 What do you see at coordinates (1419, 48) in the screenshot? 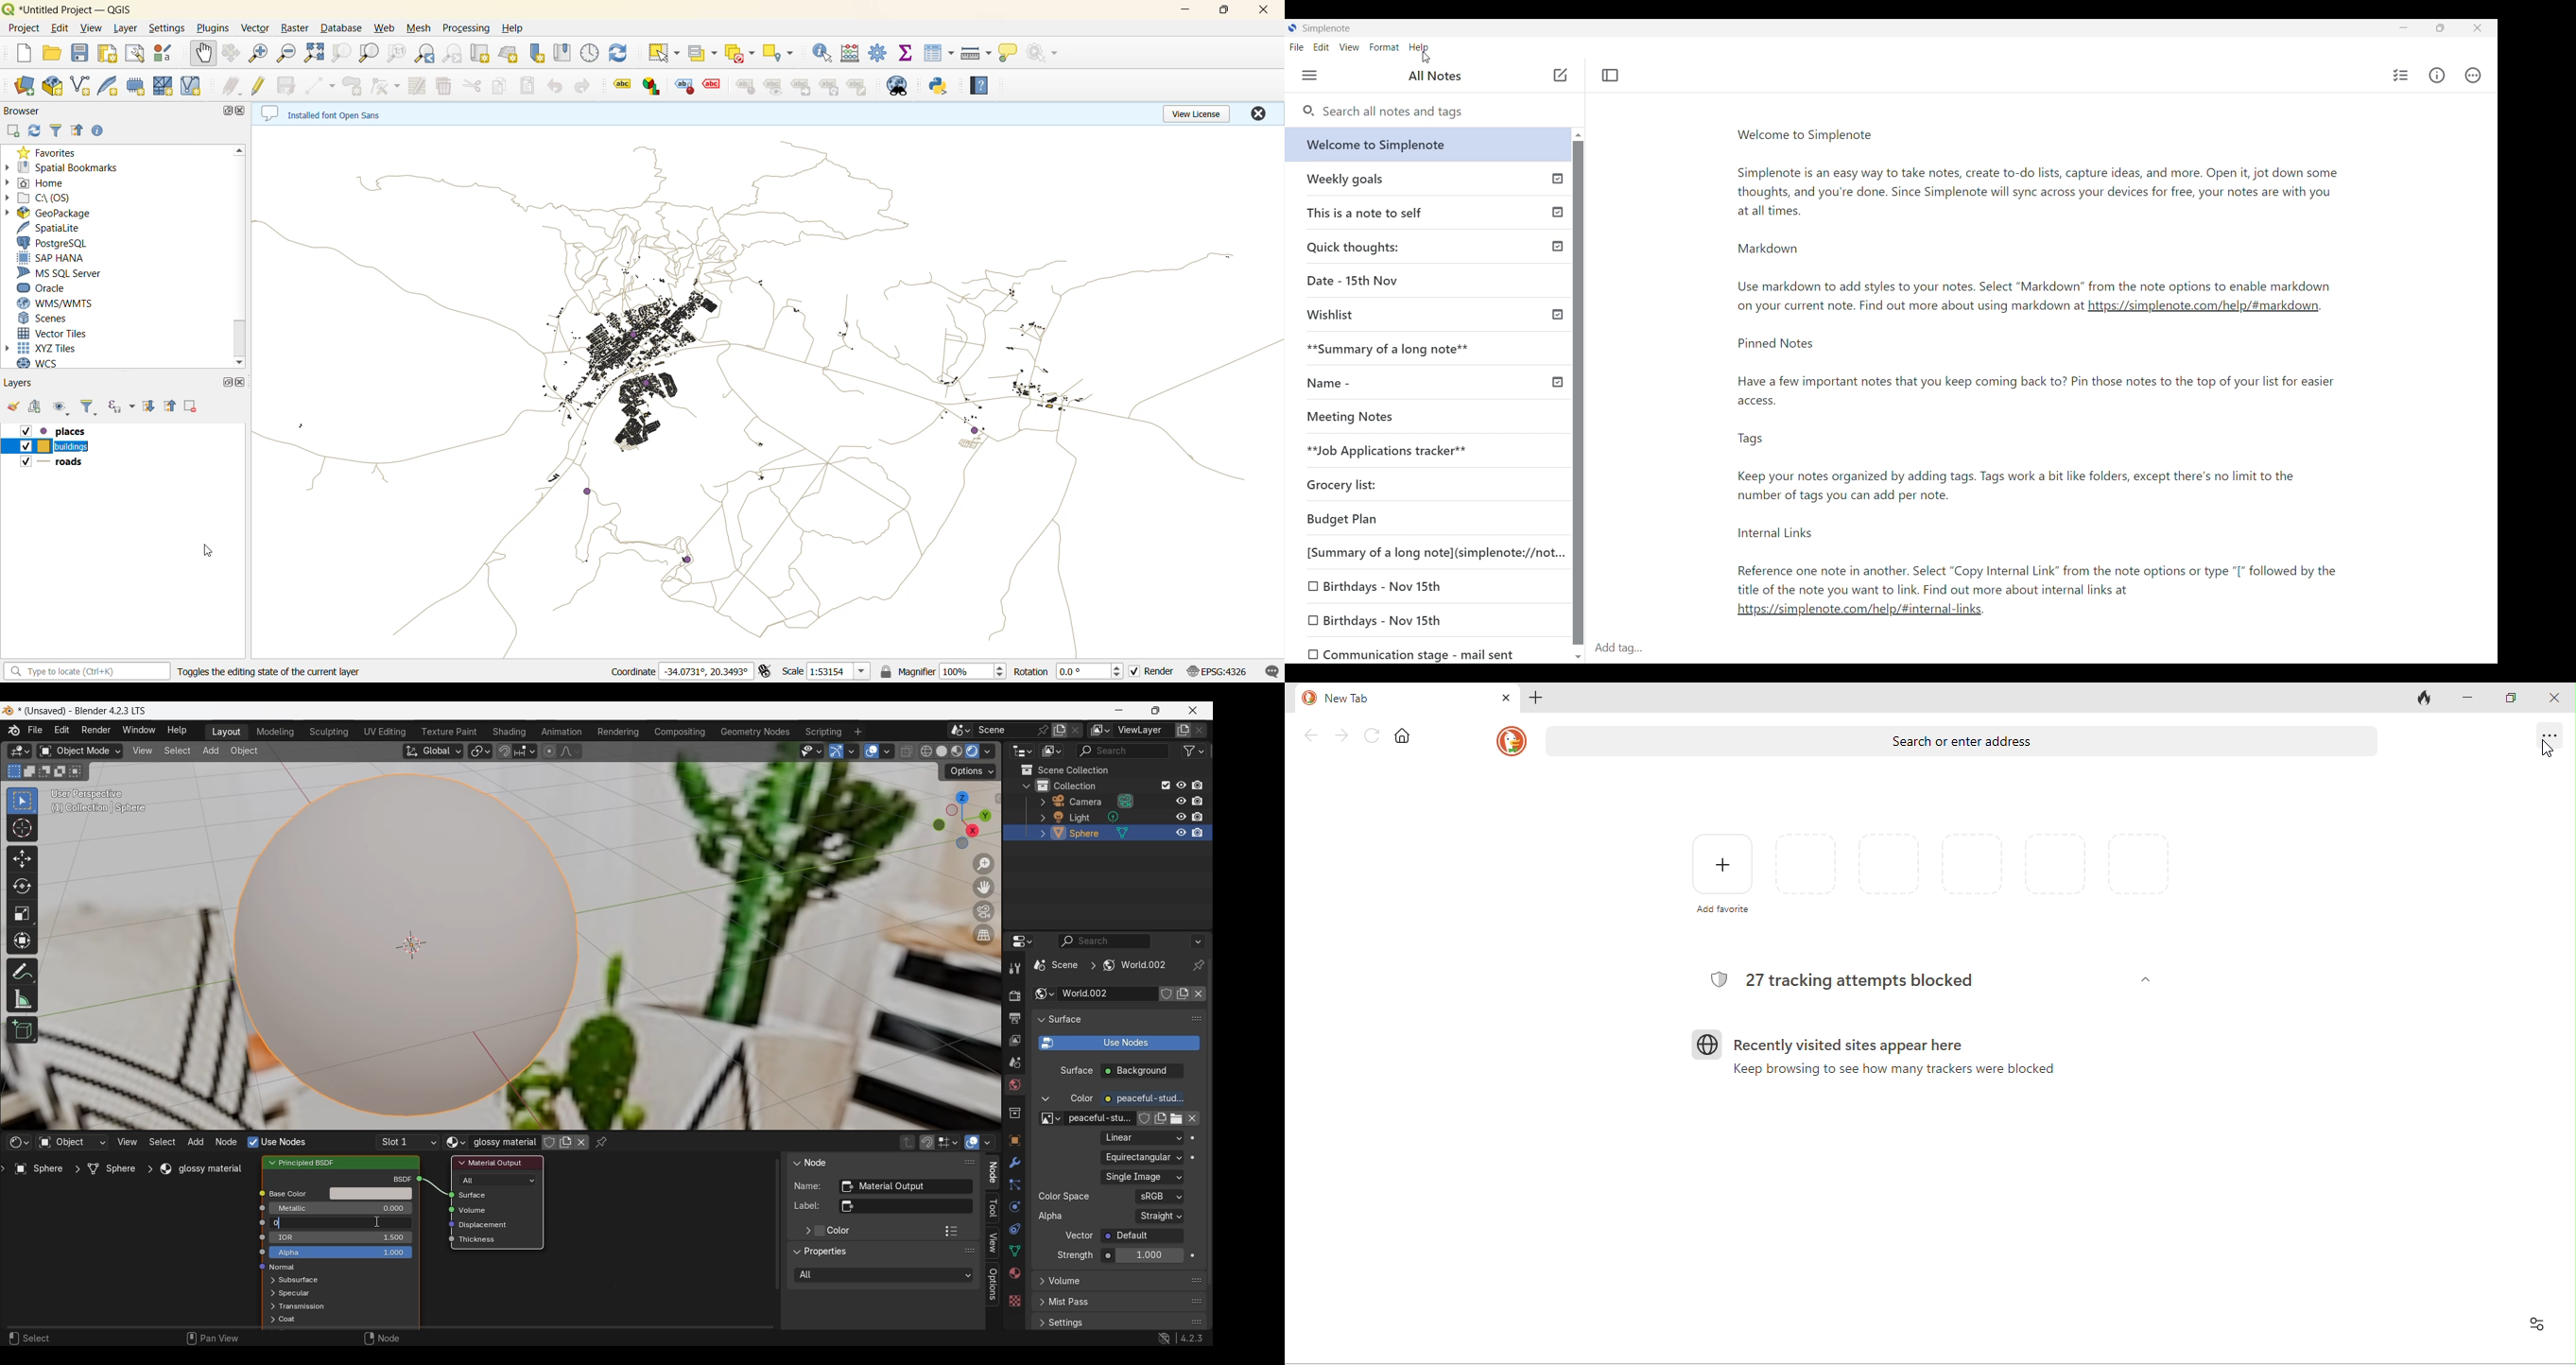
I see `Help menu` at bounding box center [1419, 48].